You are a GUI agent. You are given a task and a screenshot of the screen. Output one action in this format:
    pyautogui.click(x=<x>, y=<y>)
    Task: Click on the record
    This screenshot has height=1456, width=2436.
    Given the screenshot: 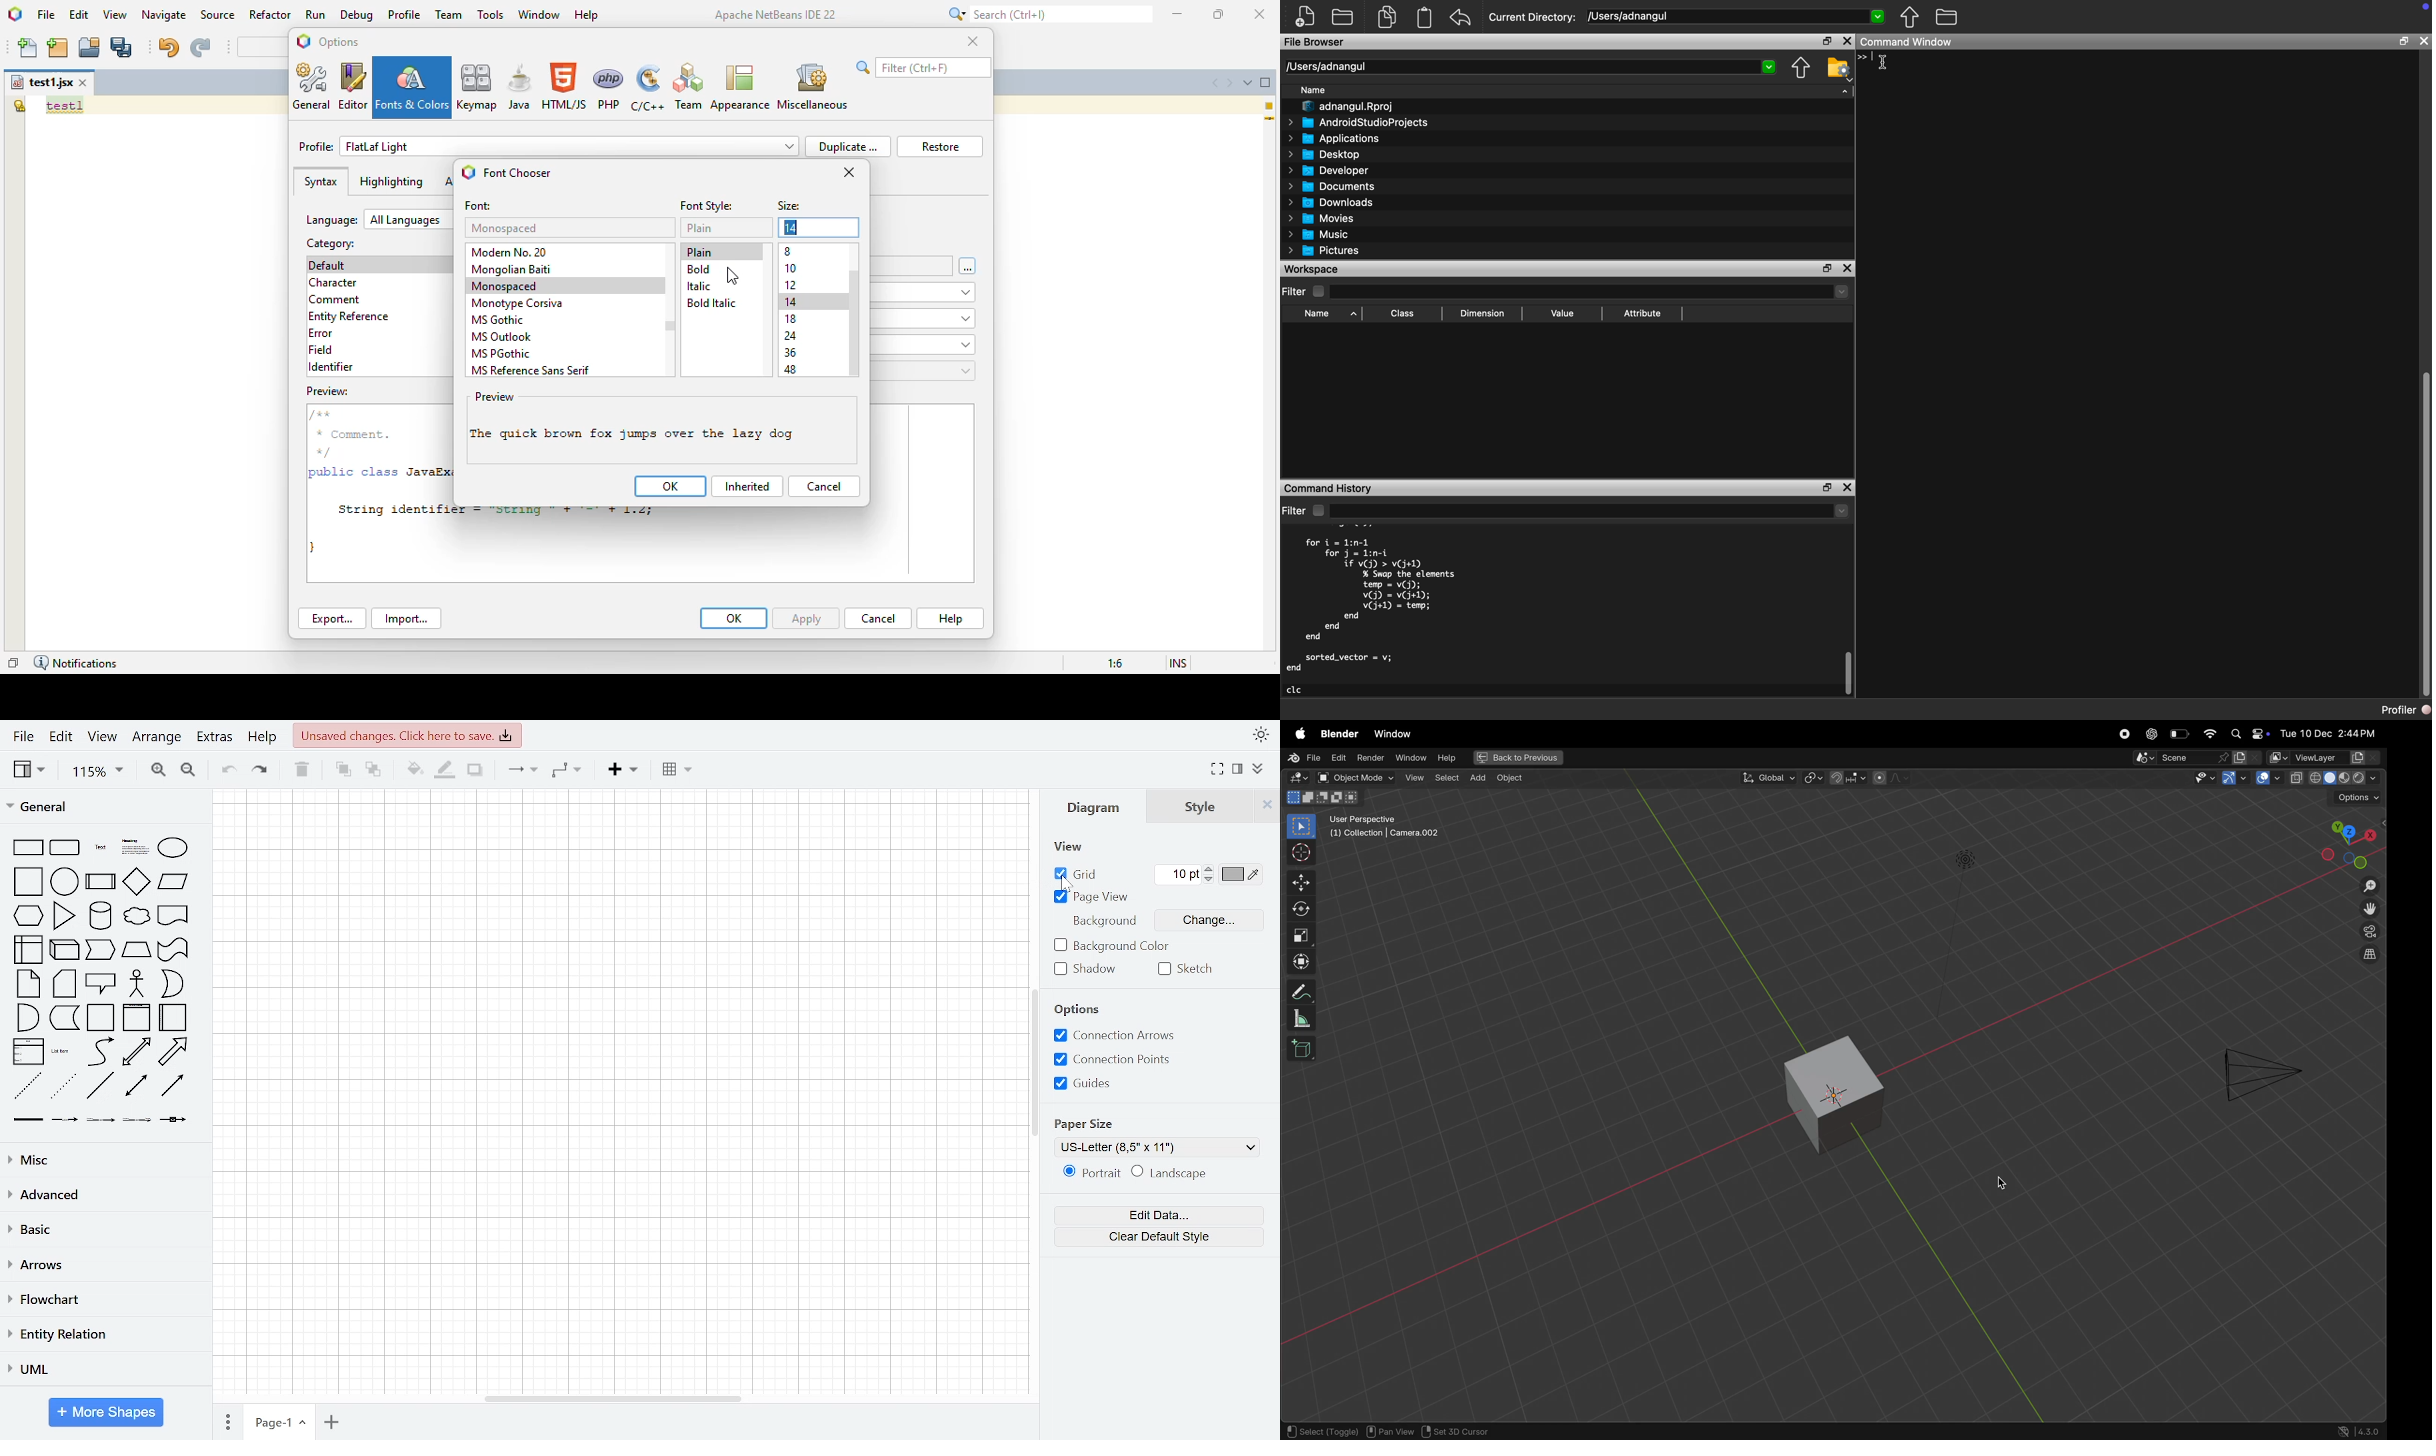 What is the action you would take?
    pyautogui.click(x=2123, y=734)
    